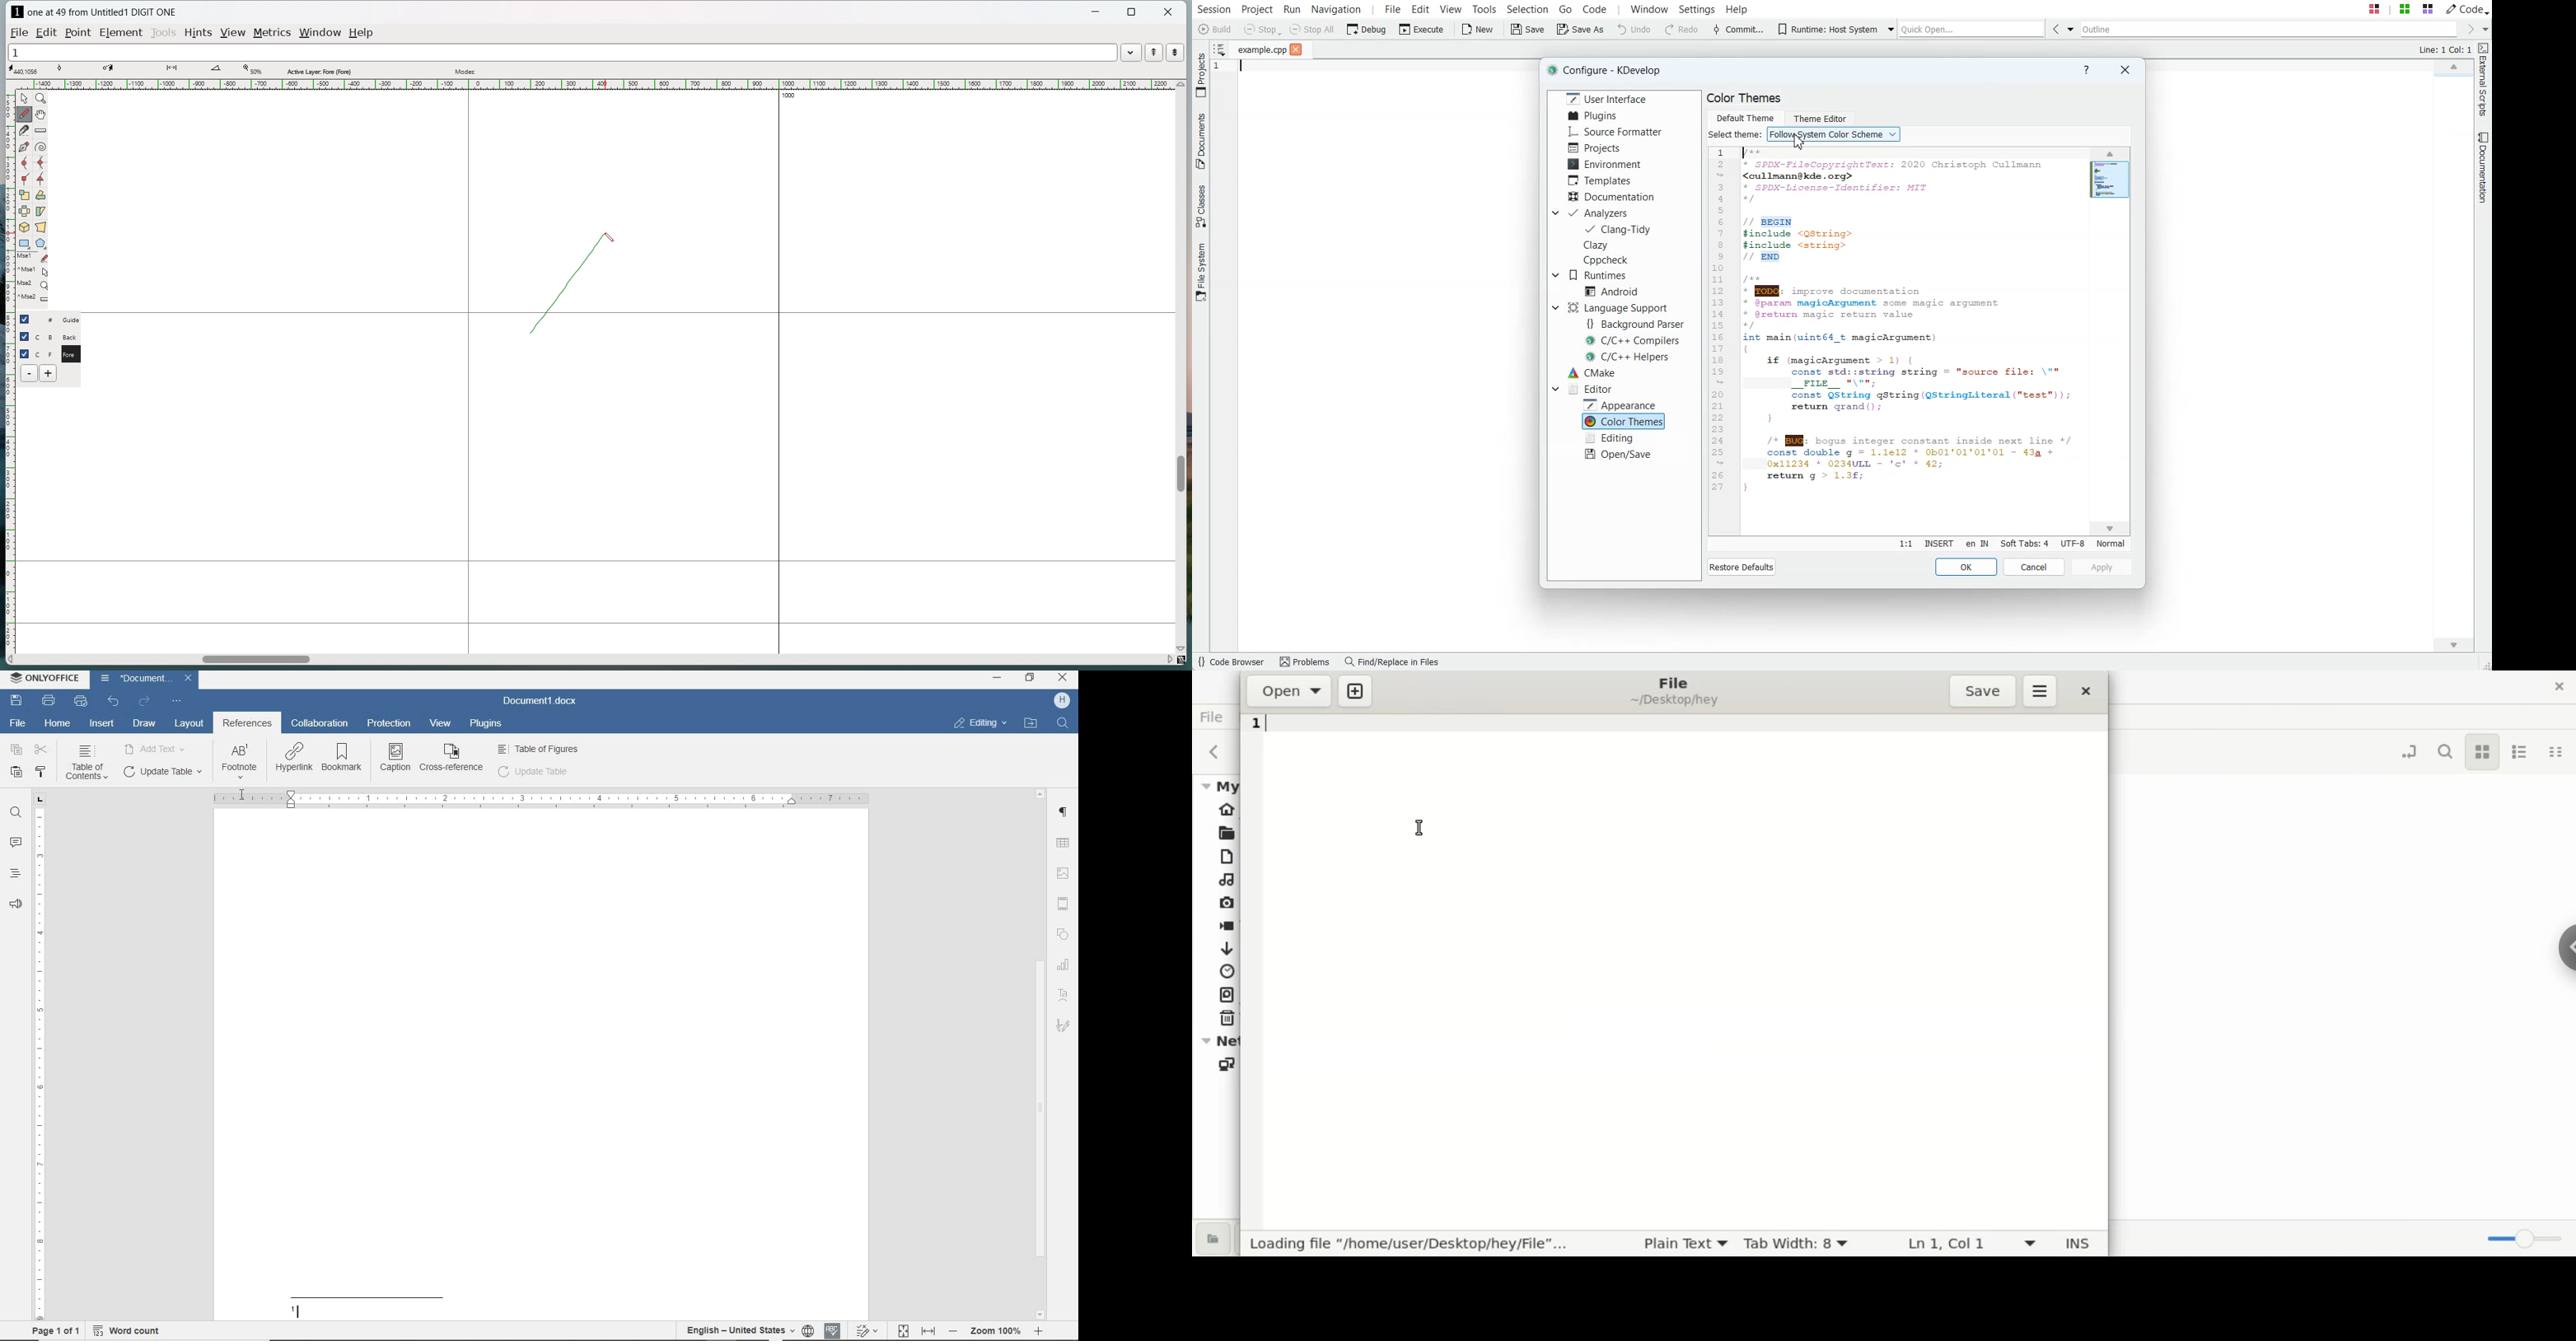  What do you see at coordinates (9, 365) in the screenshot?
I see `vertical ruler` at bounding box center [9, 365].